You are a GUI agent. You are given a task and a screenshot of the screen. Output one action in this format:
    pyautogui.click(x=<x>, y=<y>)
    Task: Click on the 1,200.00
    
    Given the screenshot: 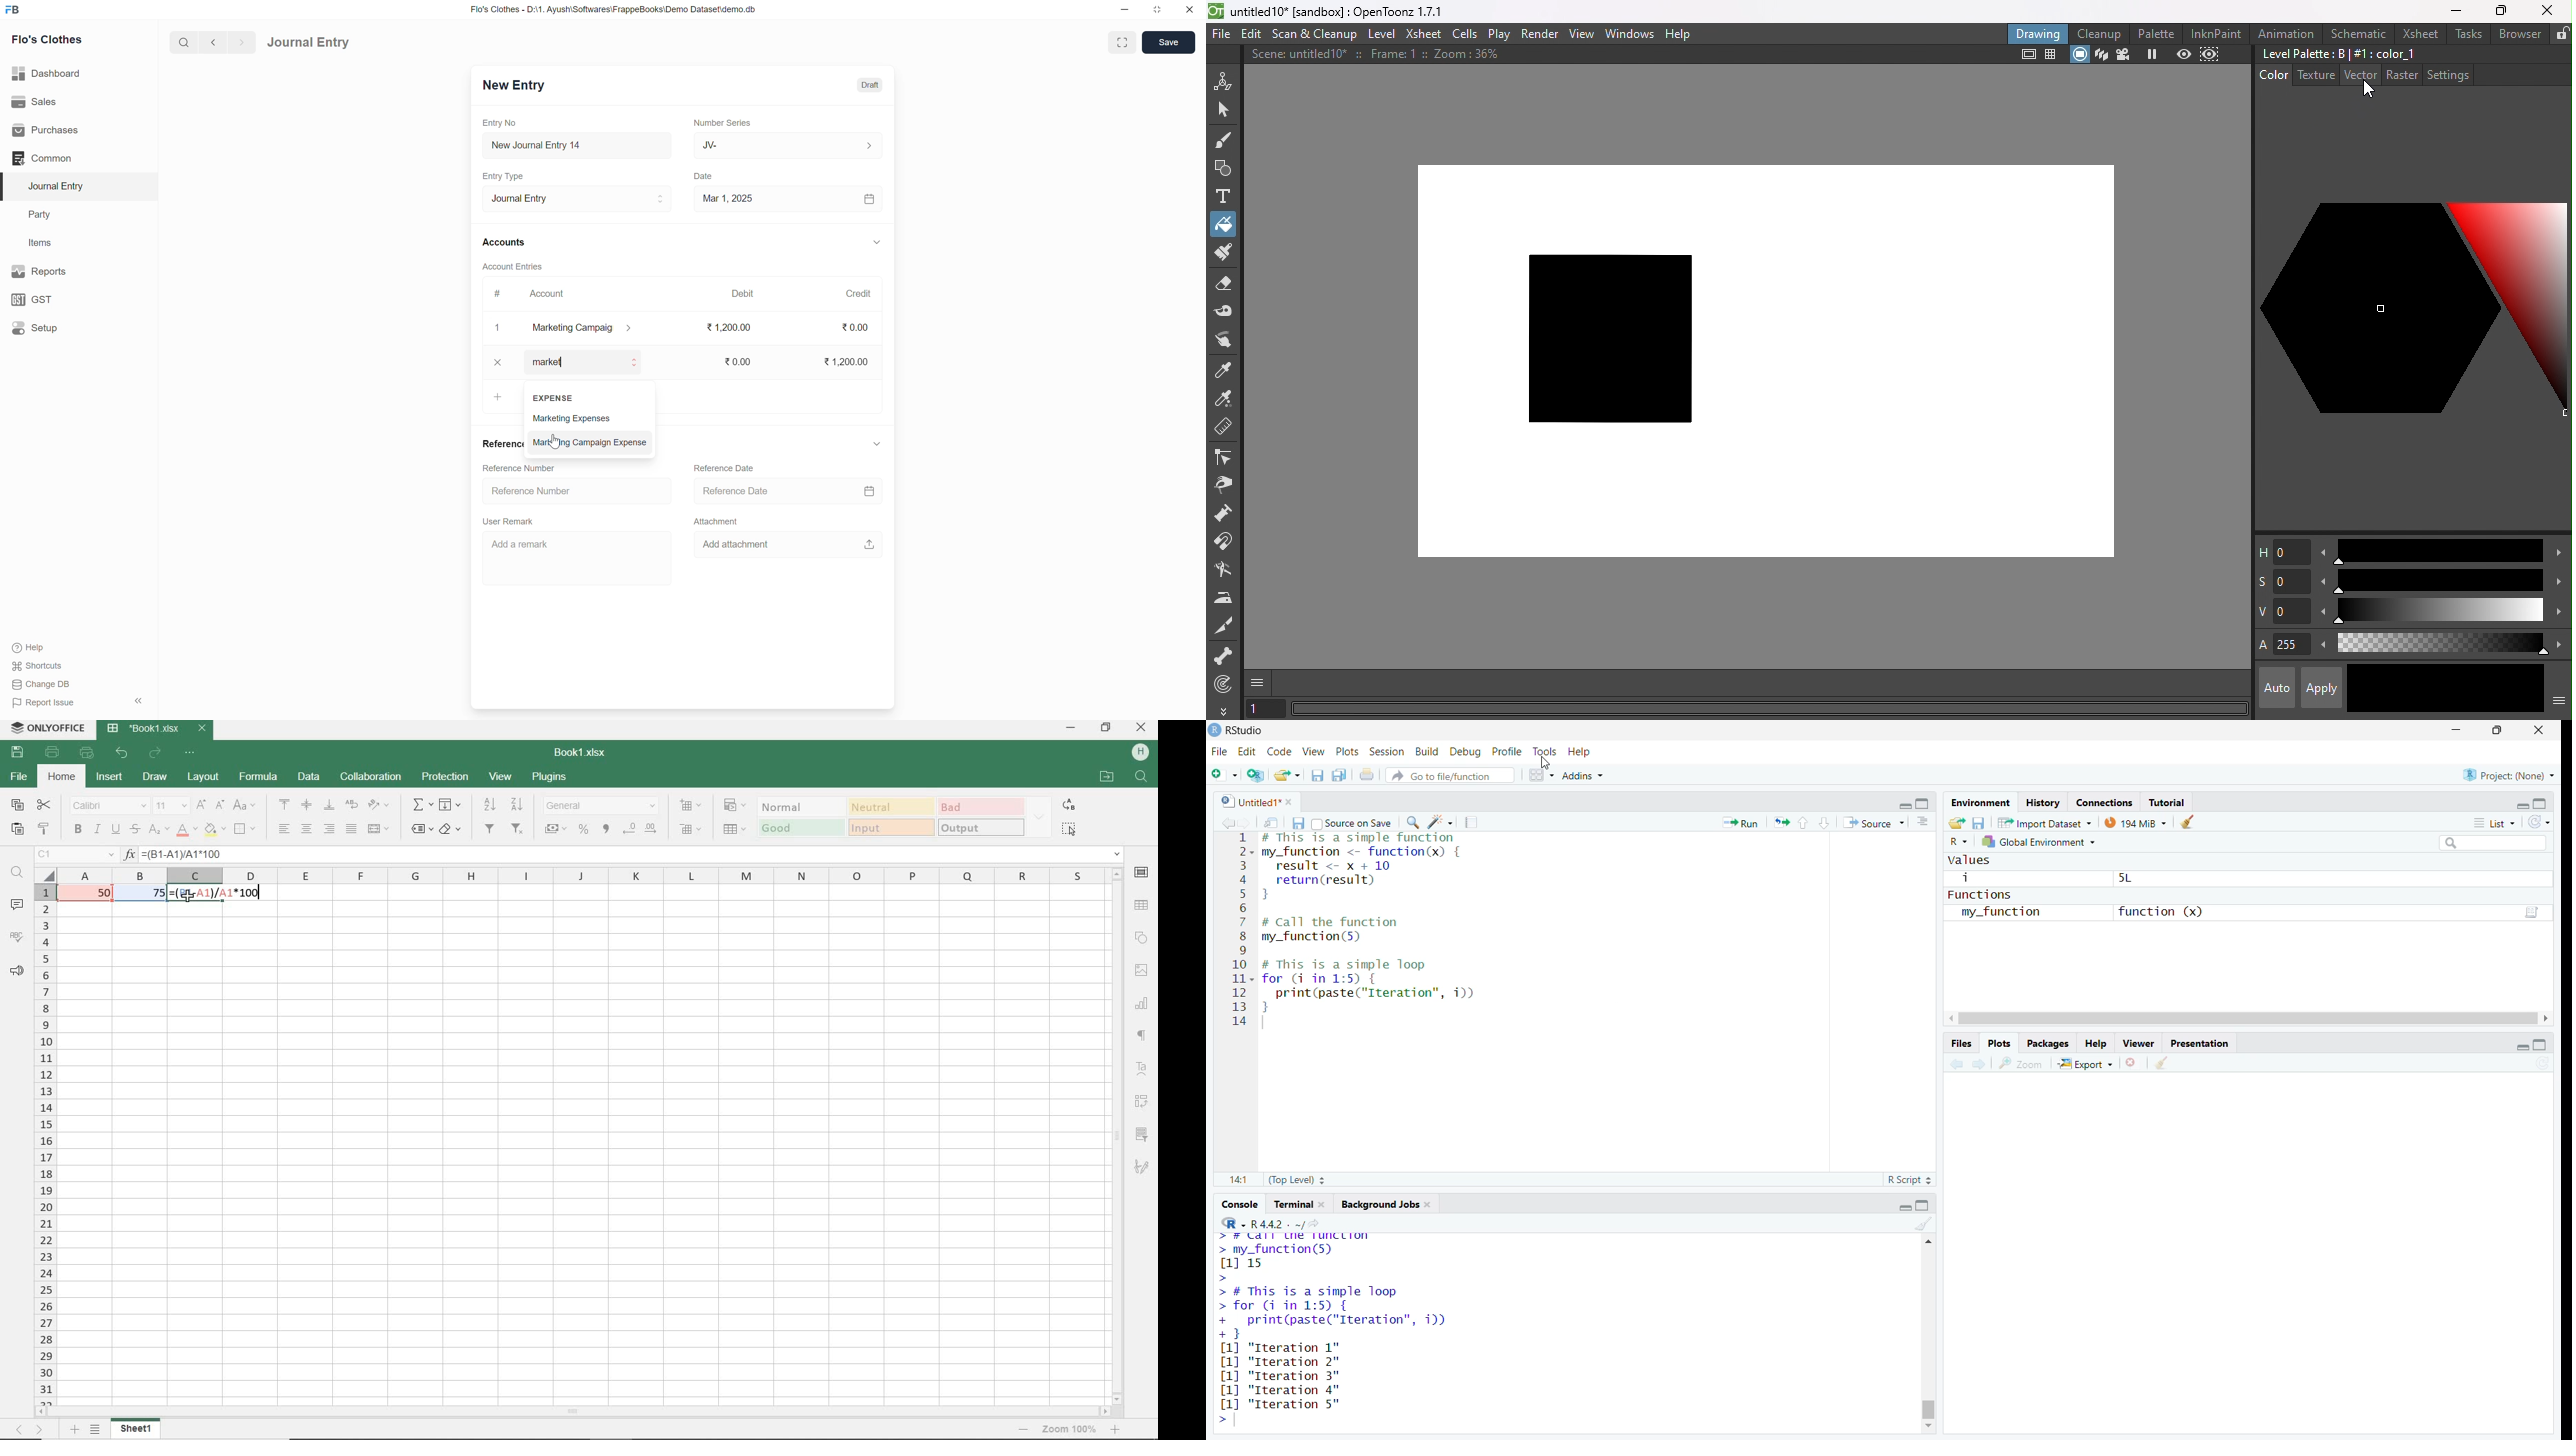 What is the action you would take?
    pyautogui.click(x=731, y=328)
    